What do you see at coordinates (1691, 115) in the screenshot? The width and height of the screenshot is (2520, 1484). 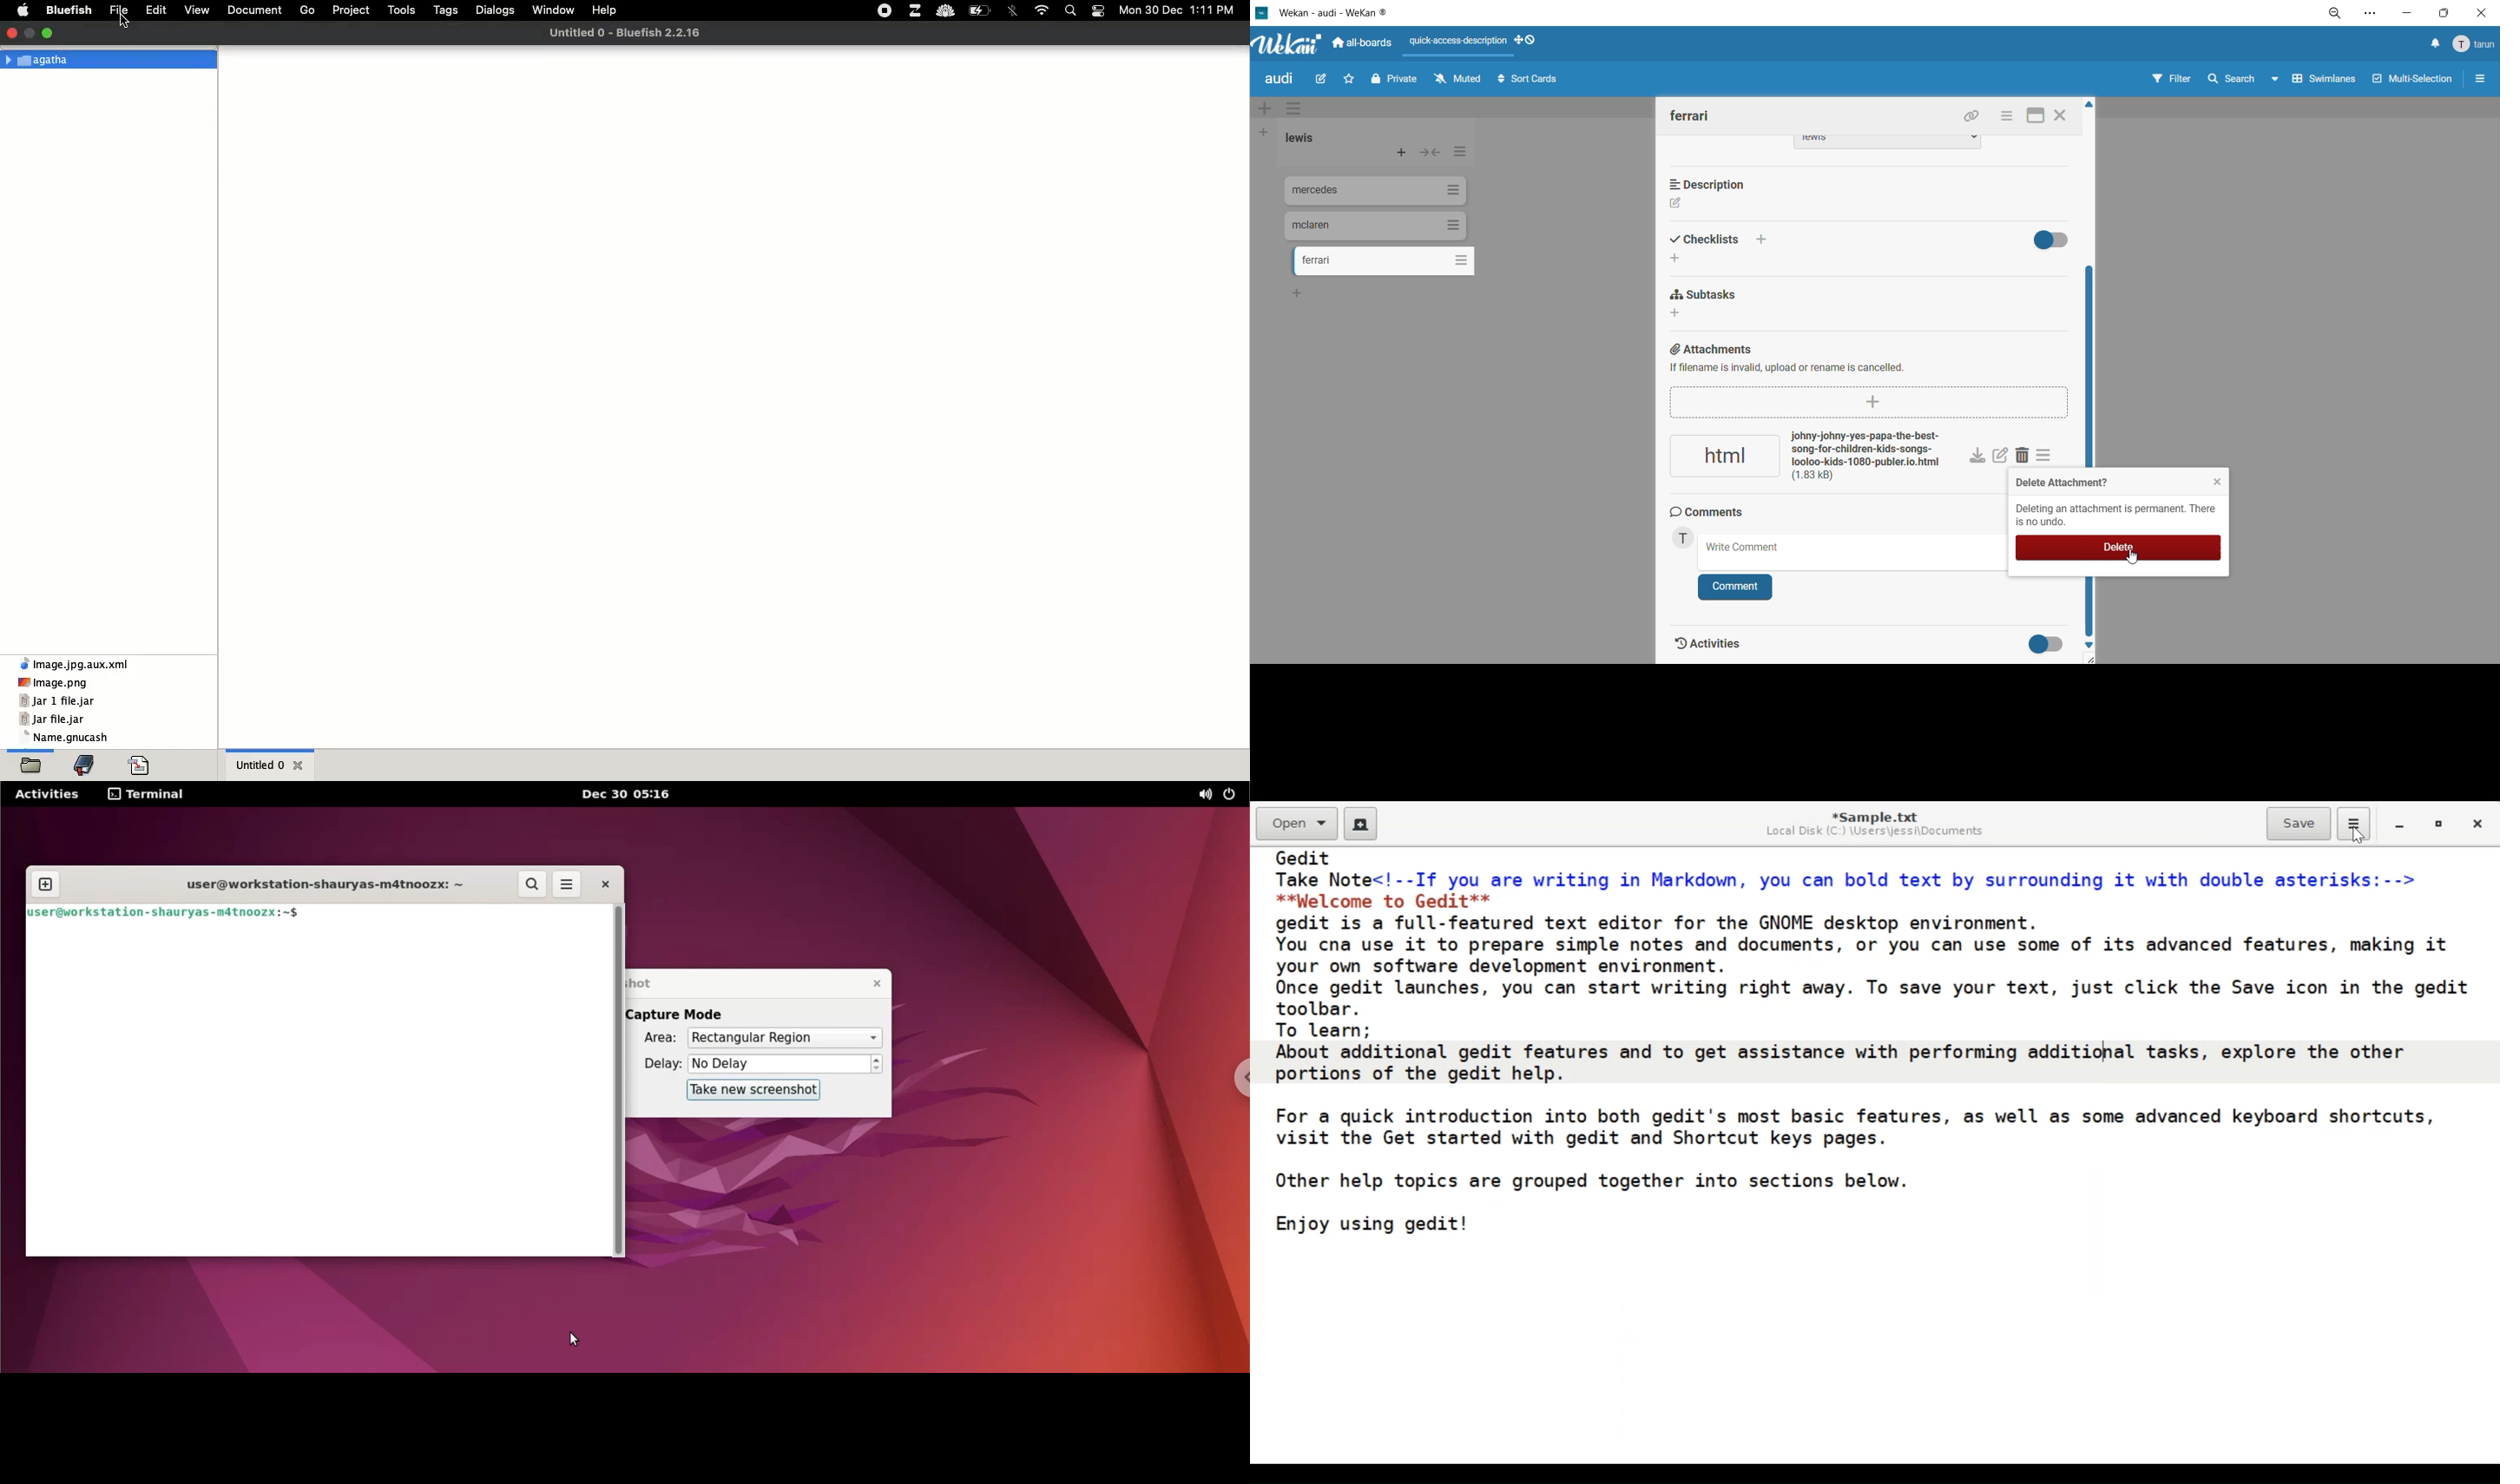 I see `card title` at bounding box center [1691, 115].